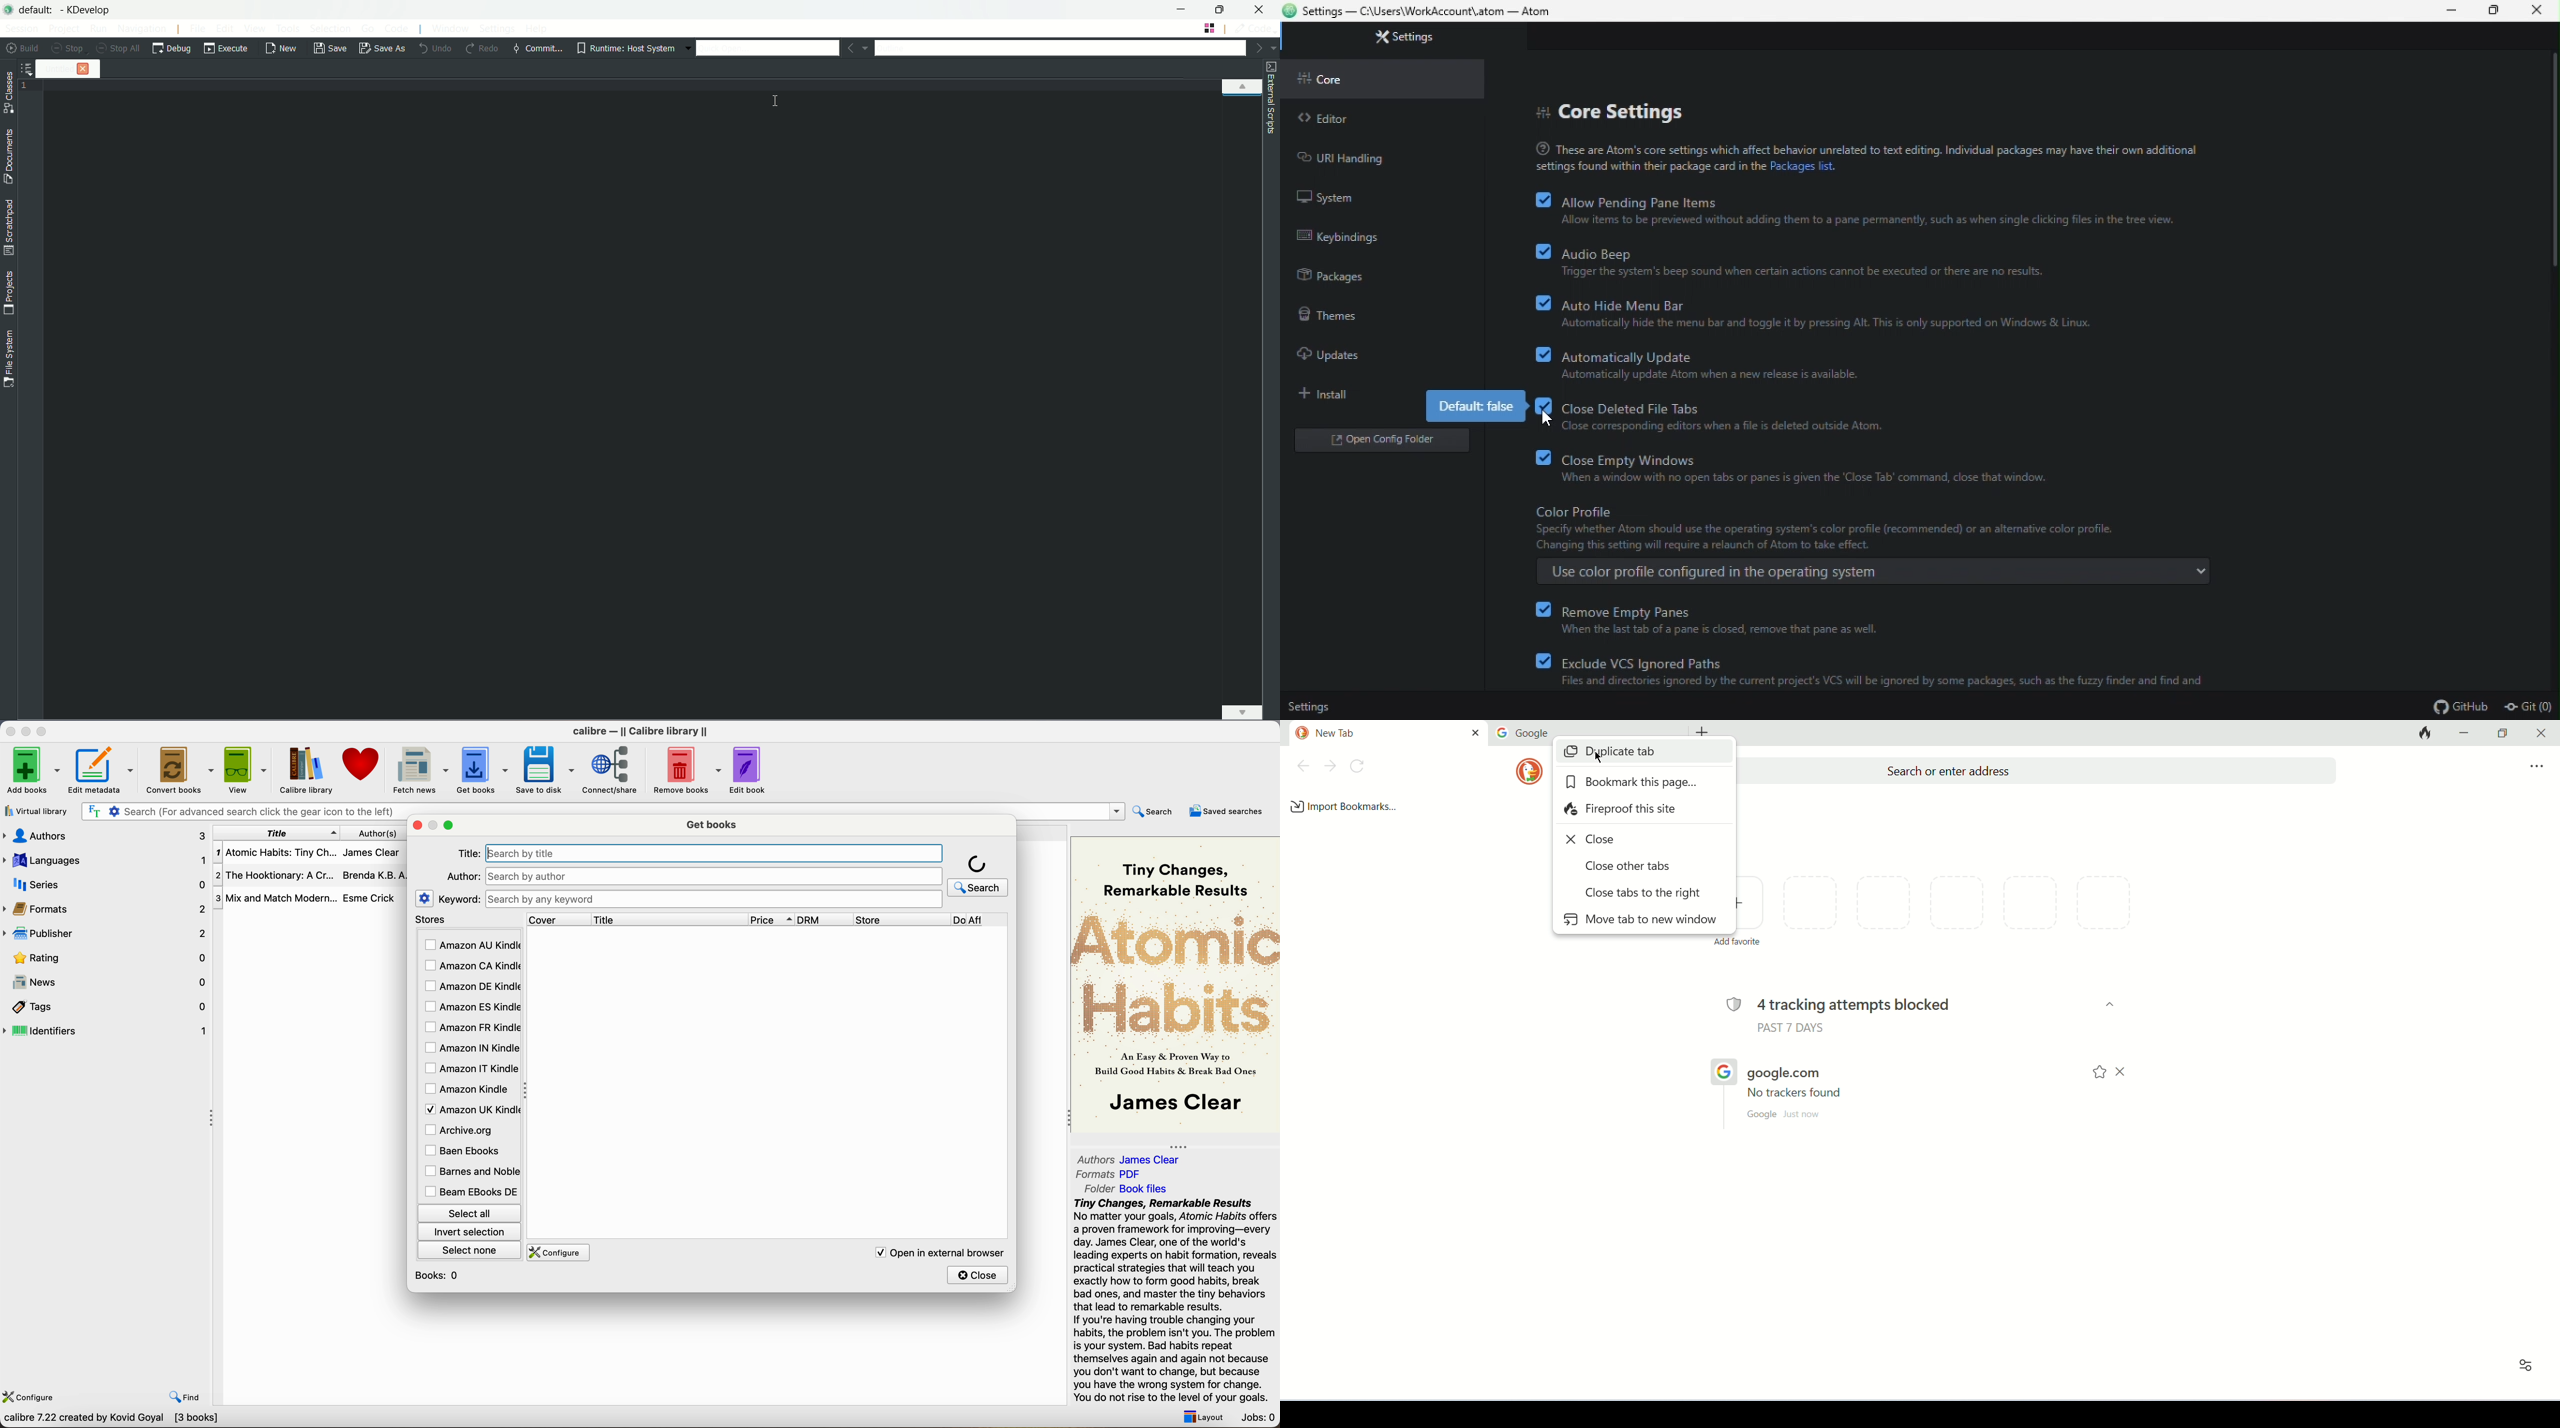  Describe the element at coordinates (2551, 171) in the screenshot. I see `scroll bar` at that location.